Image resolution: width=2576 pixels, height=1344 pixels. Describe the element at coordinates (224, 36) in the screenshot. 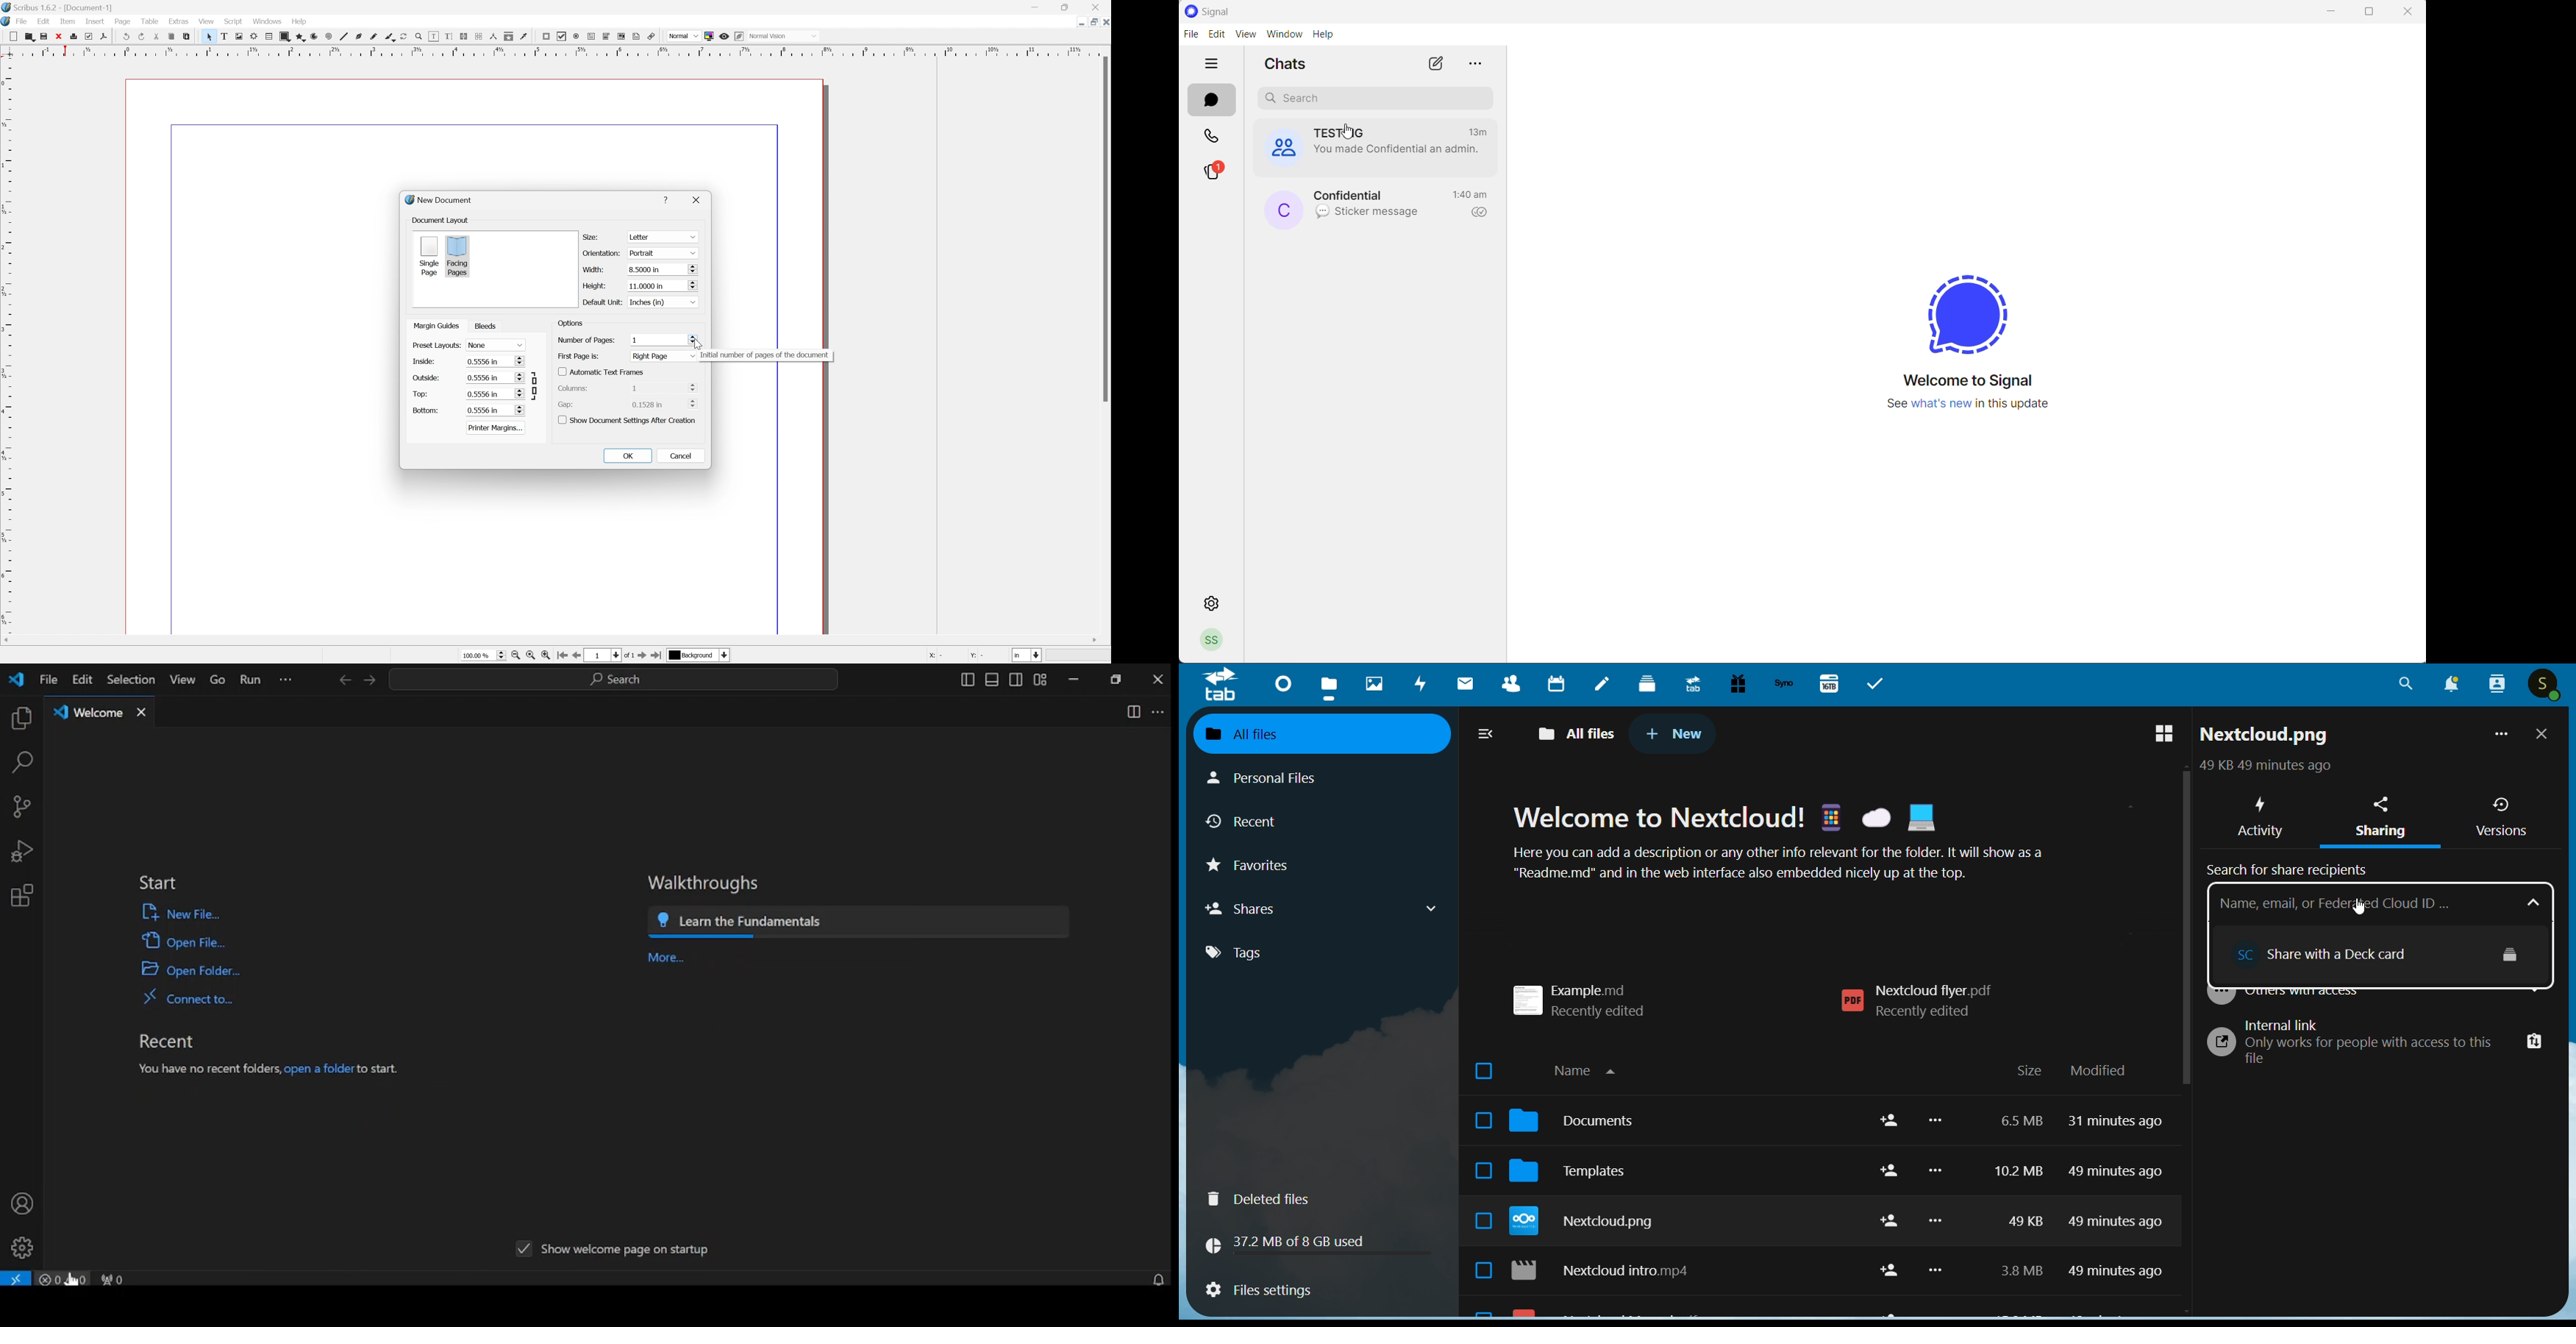

I see `Text frame` at that location.